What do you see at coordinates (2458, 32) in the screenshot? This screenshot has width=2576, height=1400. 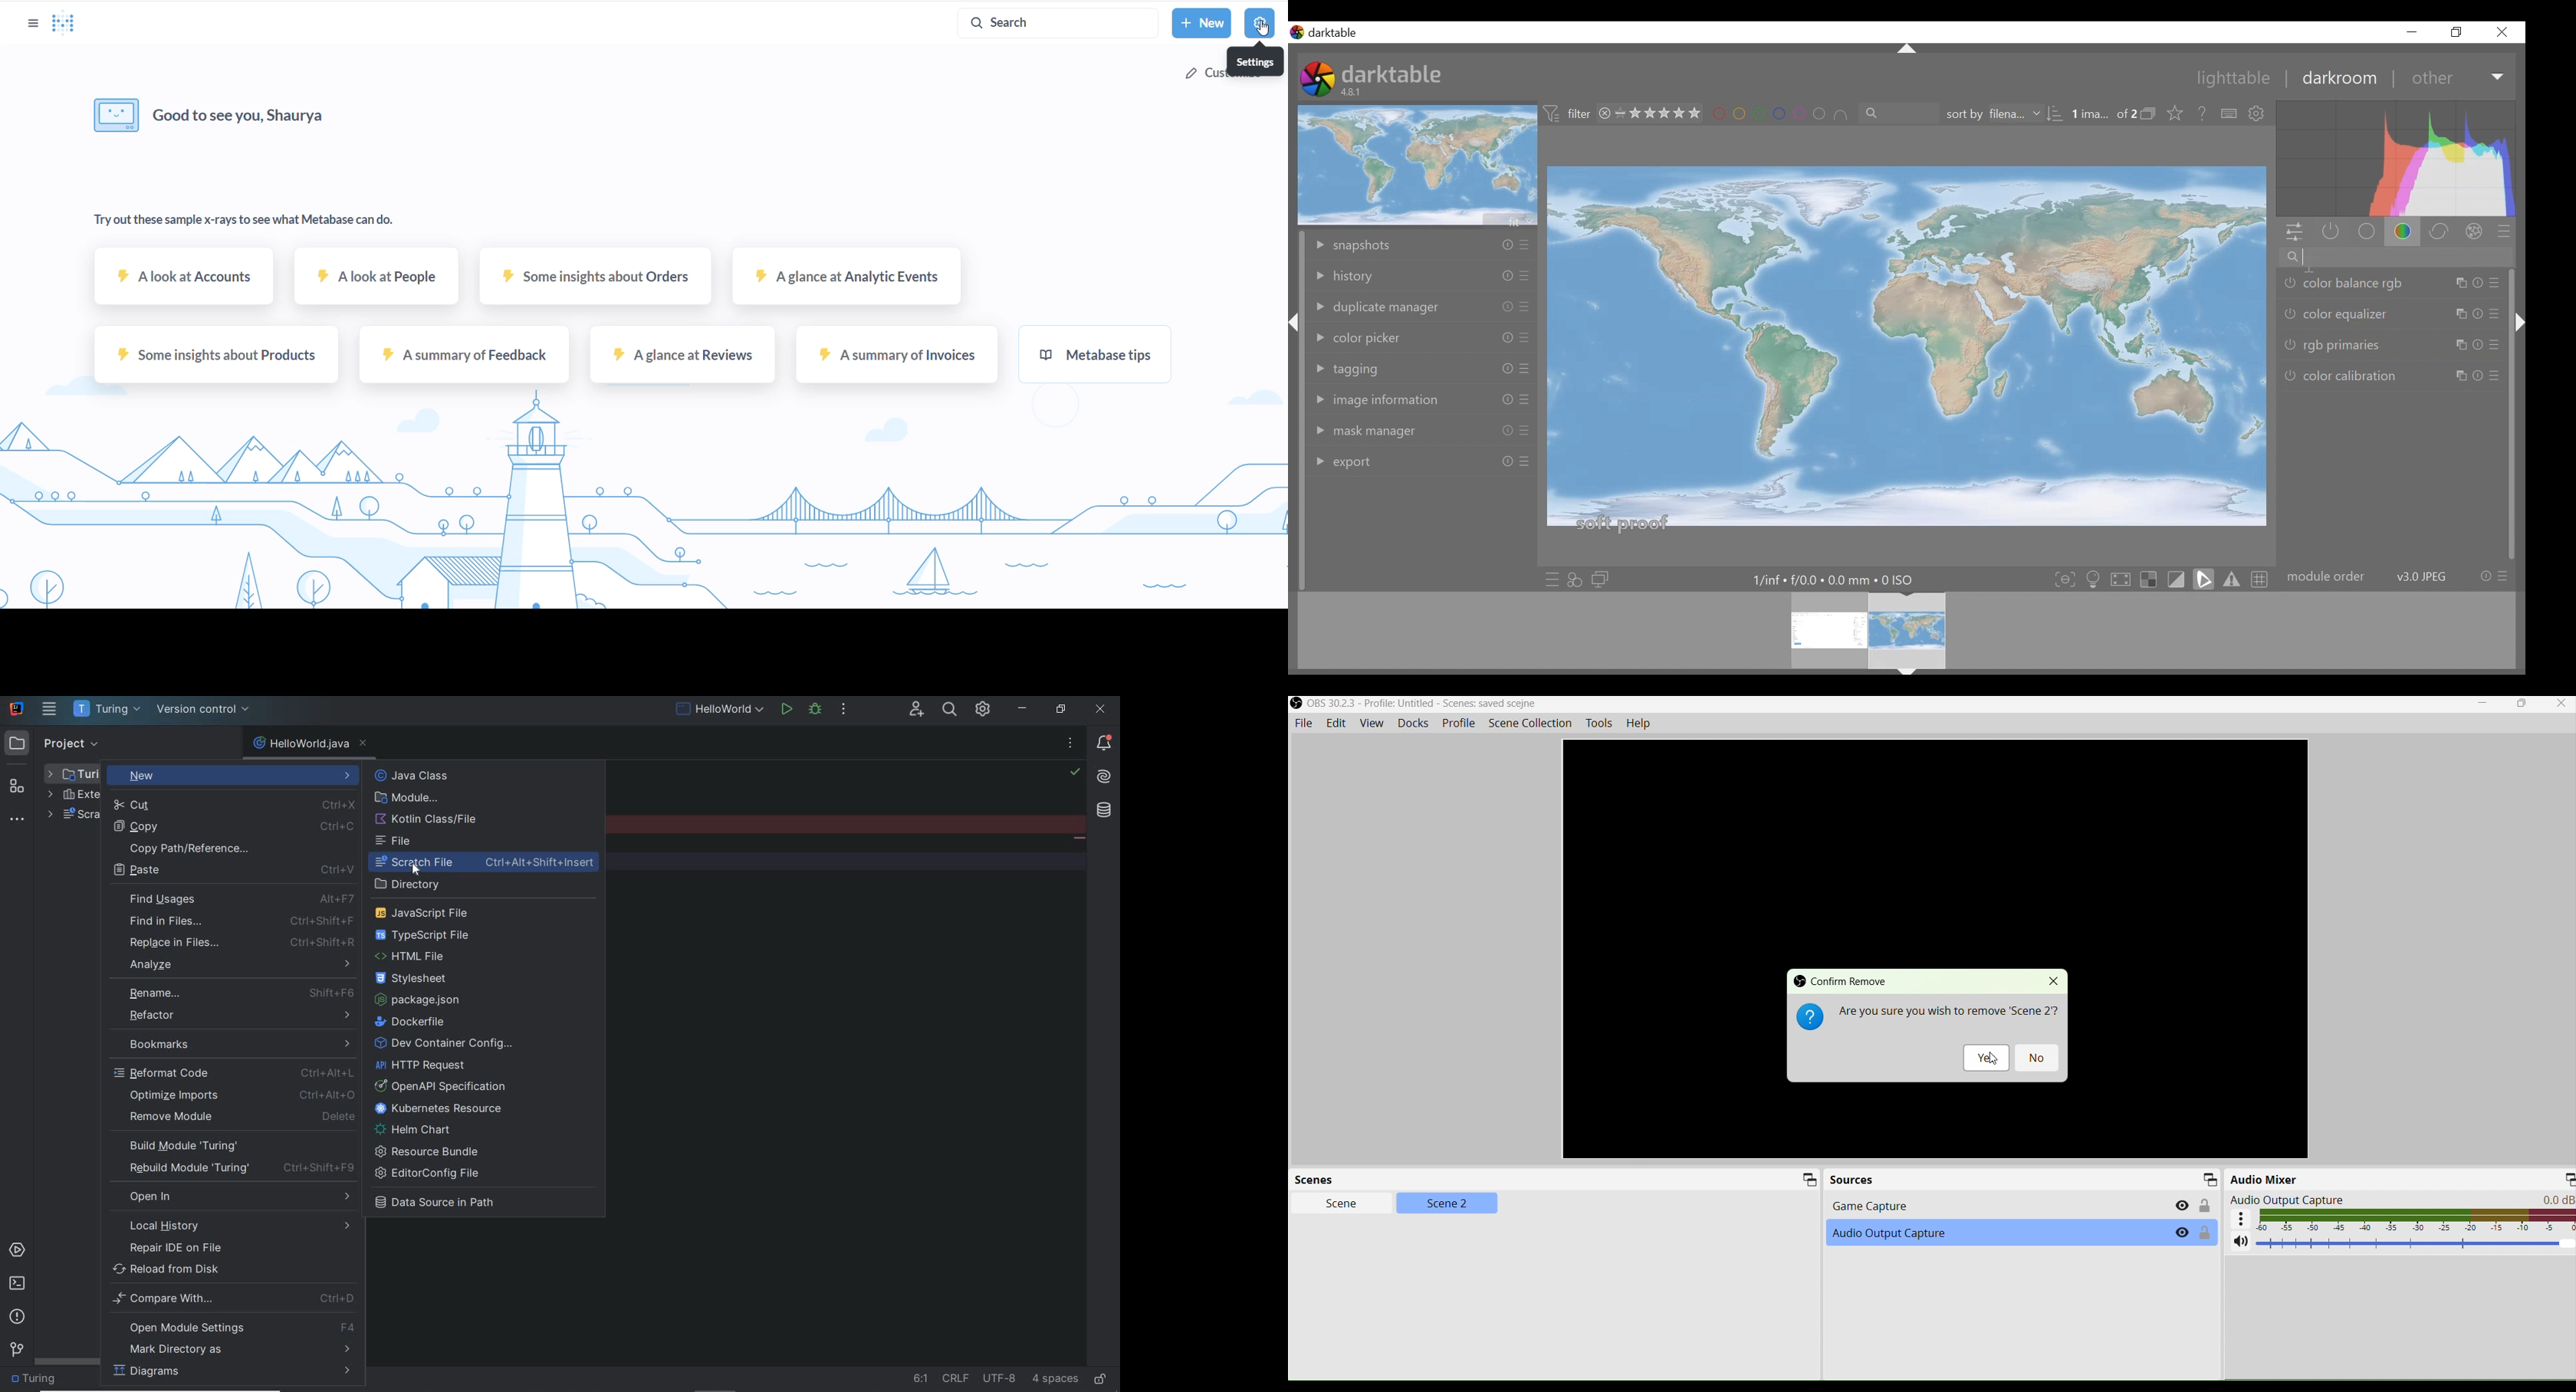 I see `` at bounding box center [2458, 32].